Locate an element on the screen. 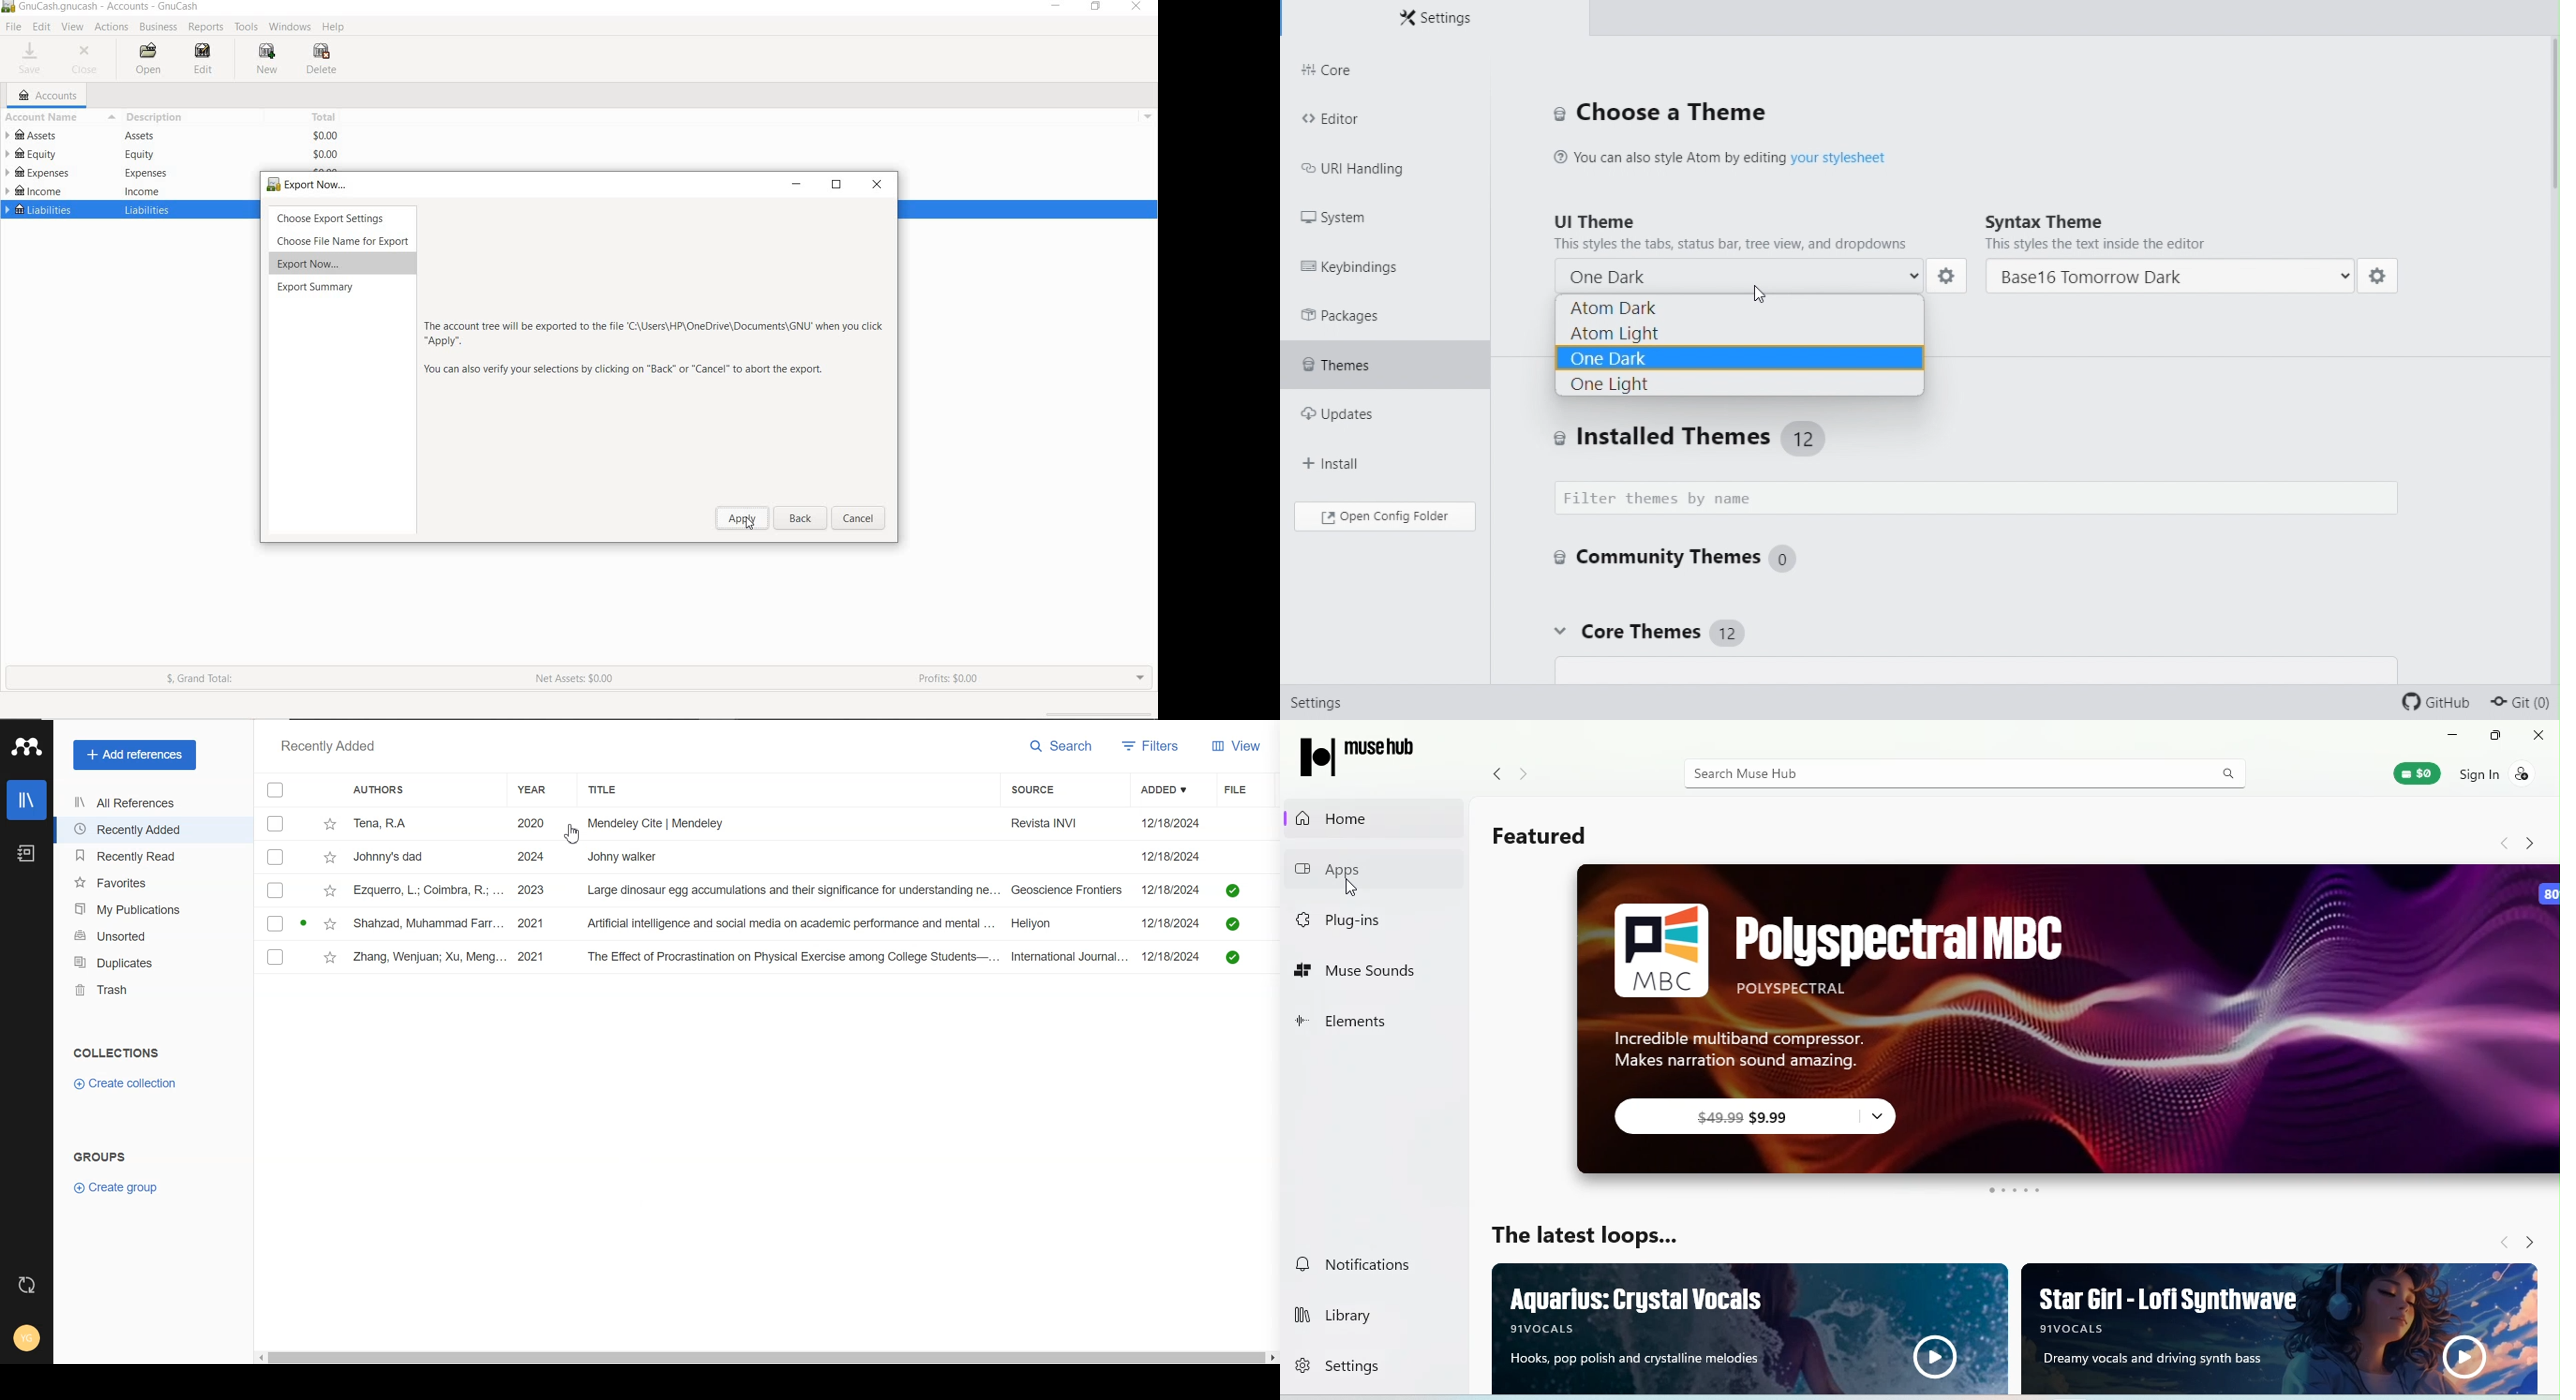  close is located at coordinates (872, 182).